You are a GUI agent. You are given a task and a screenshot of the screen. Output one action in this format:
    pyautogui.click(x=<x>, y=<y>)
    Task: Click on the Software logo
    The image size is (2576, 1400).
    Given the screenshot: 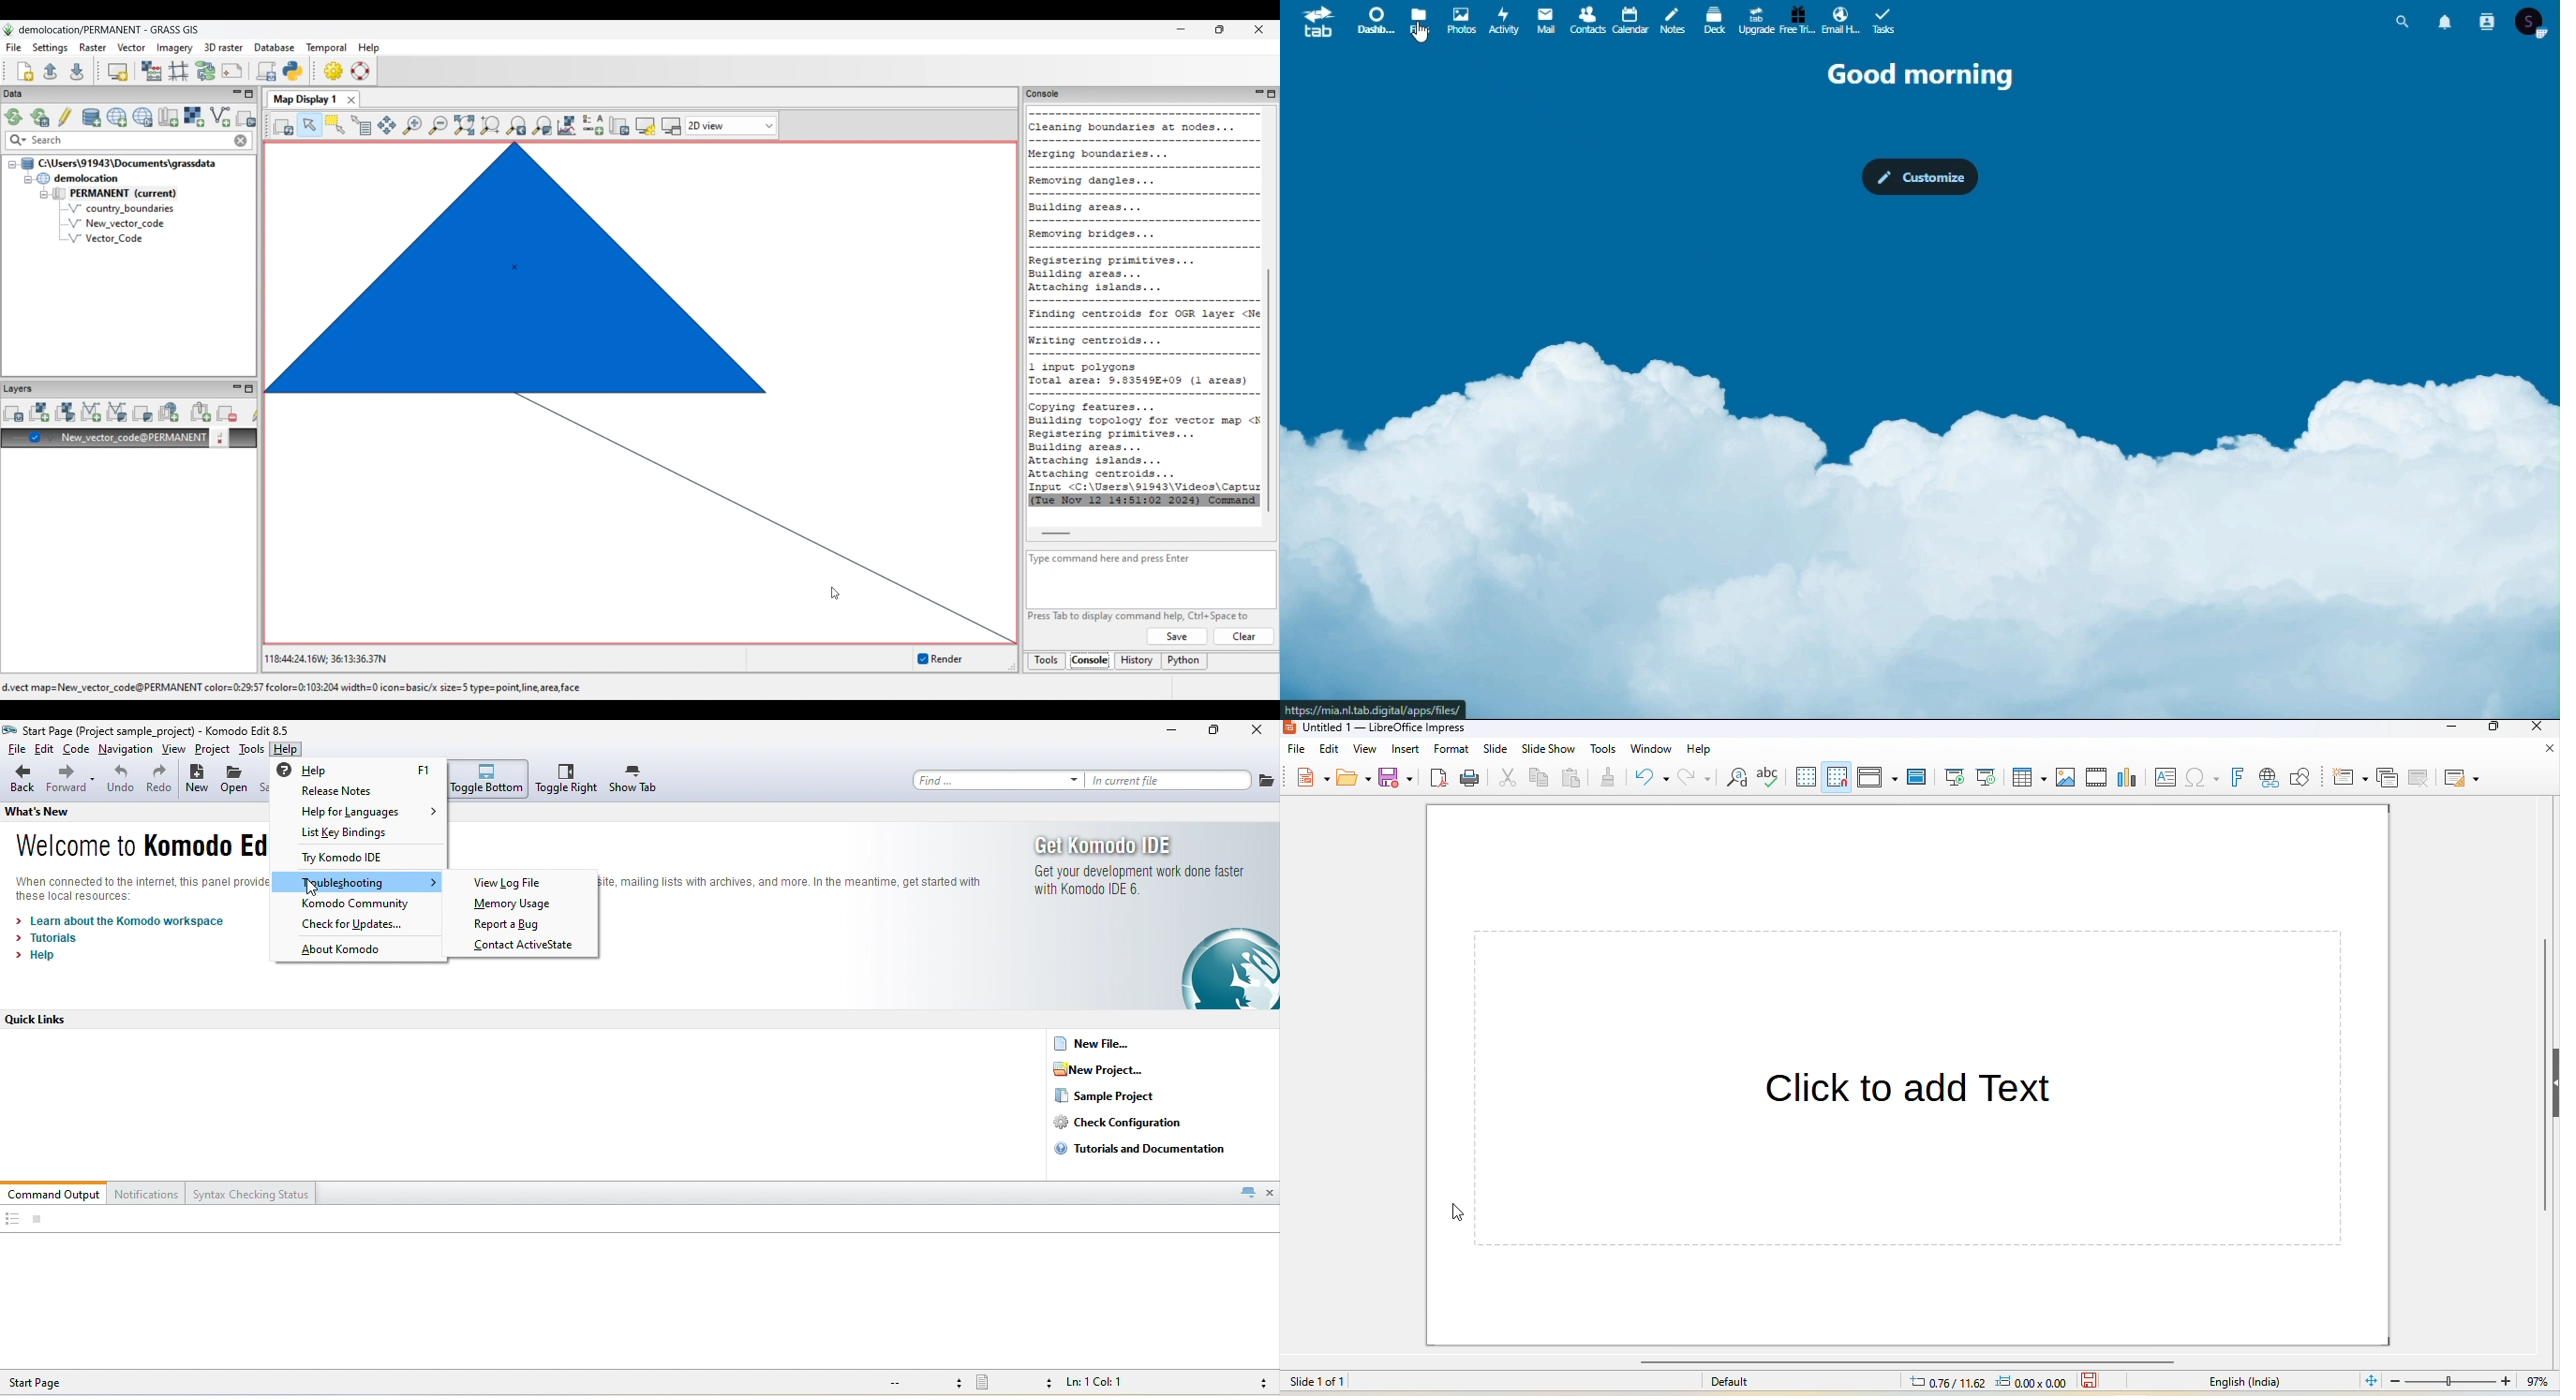 What is the action you would take?
    pyautogui.click(x=9, y=29)
    